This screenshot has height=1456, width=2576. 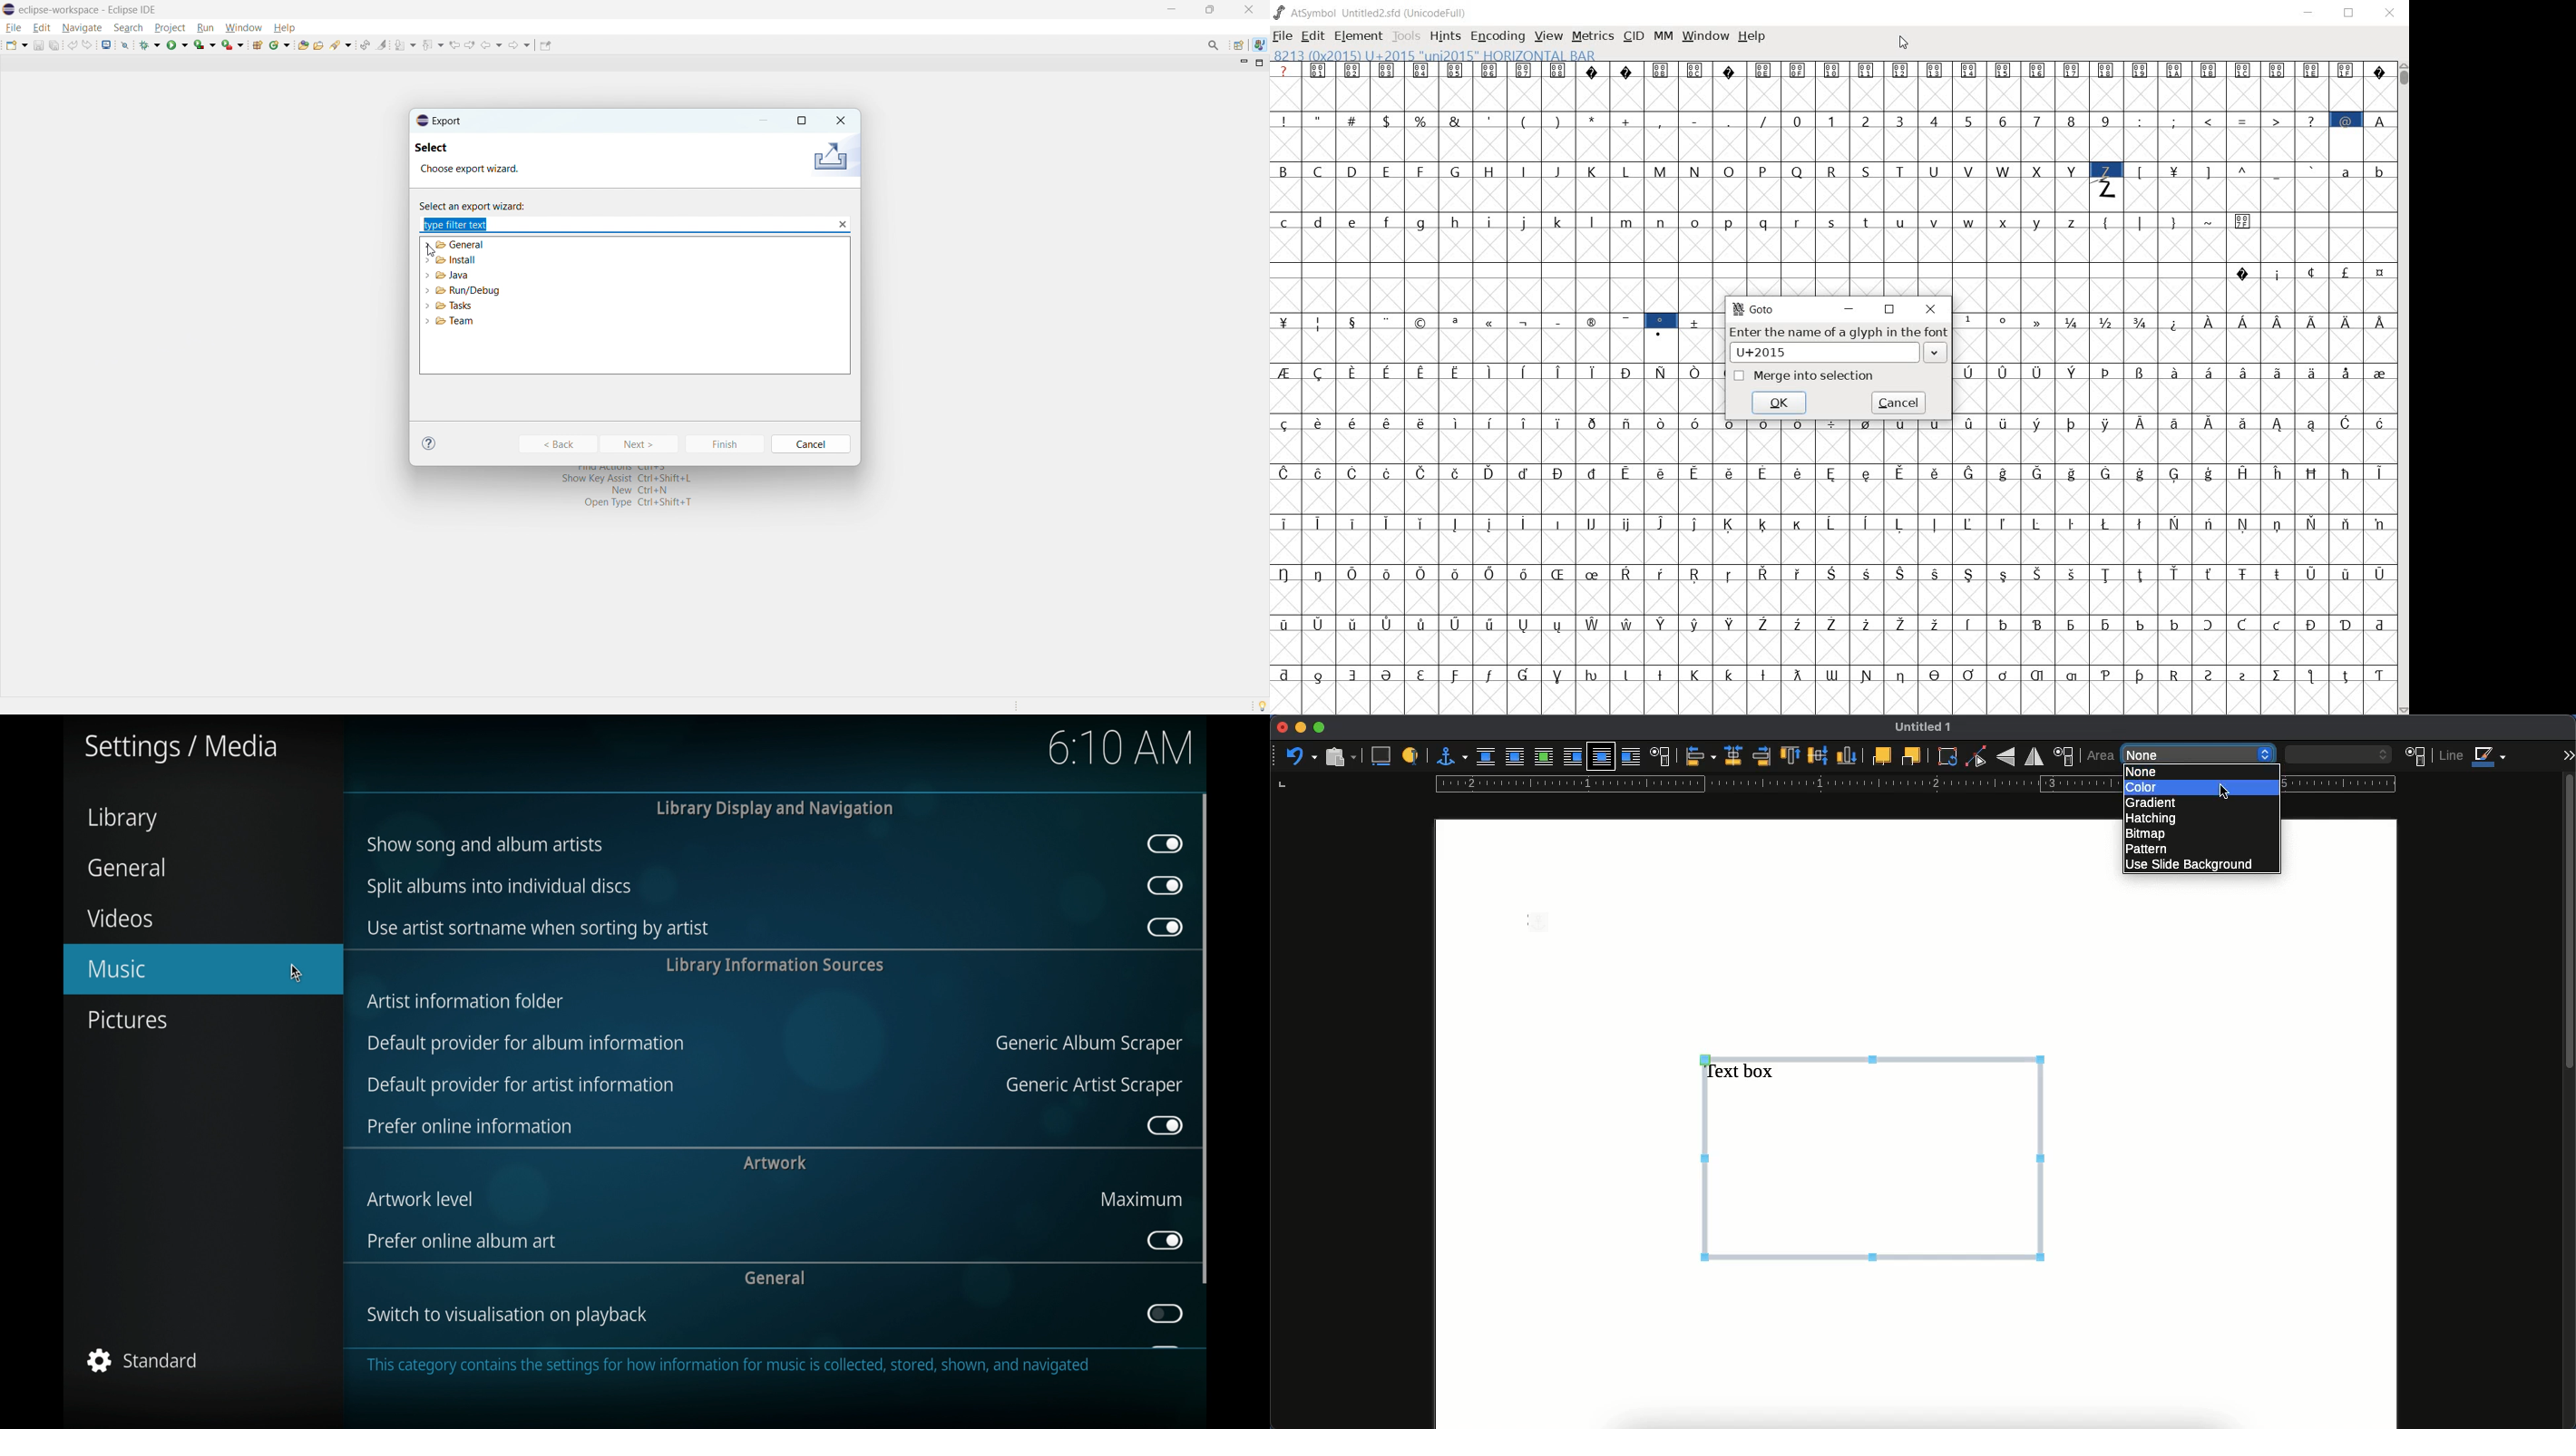 I want to click on undo, so click(x=72, y=45).